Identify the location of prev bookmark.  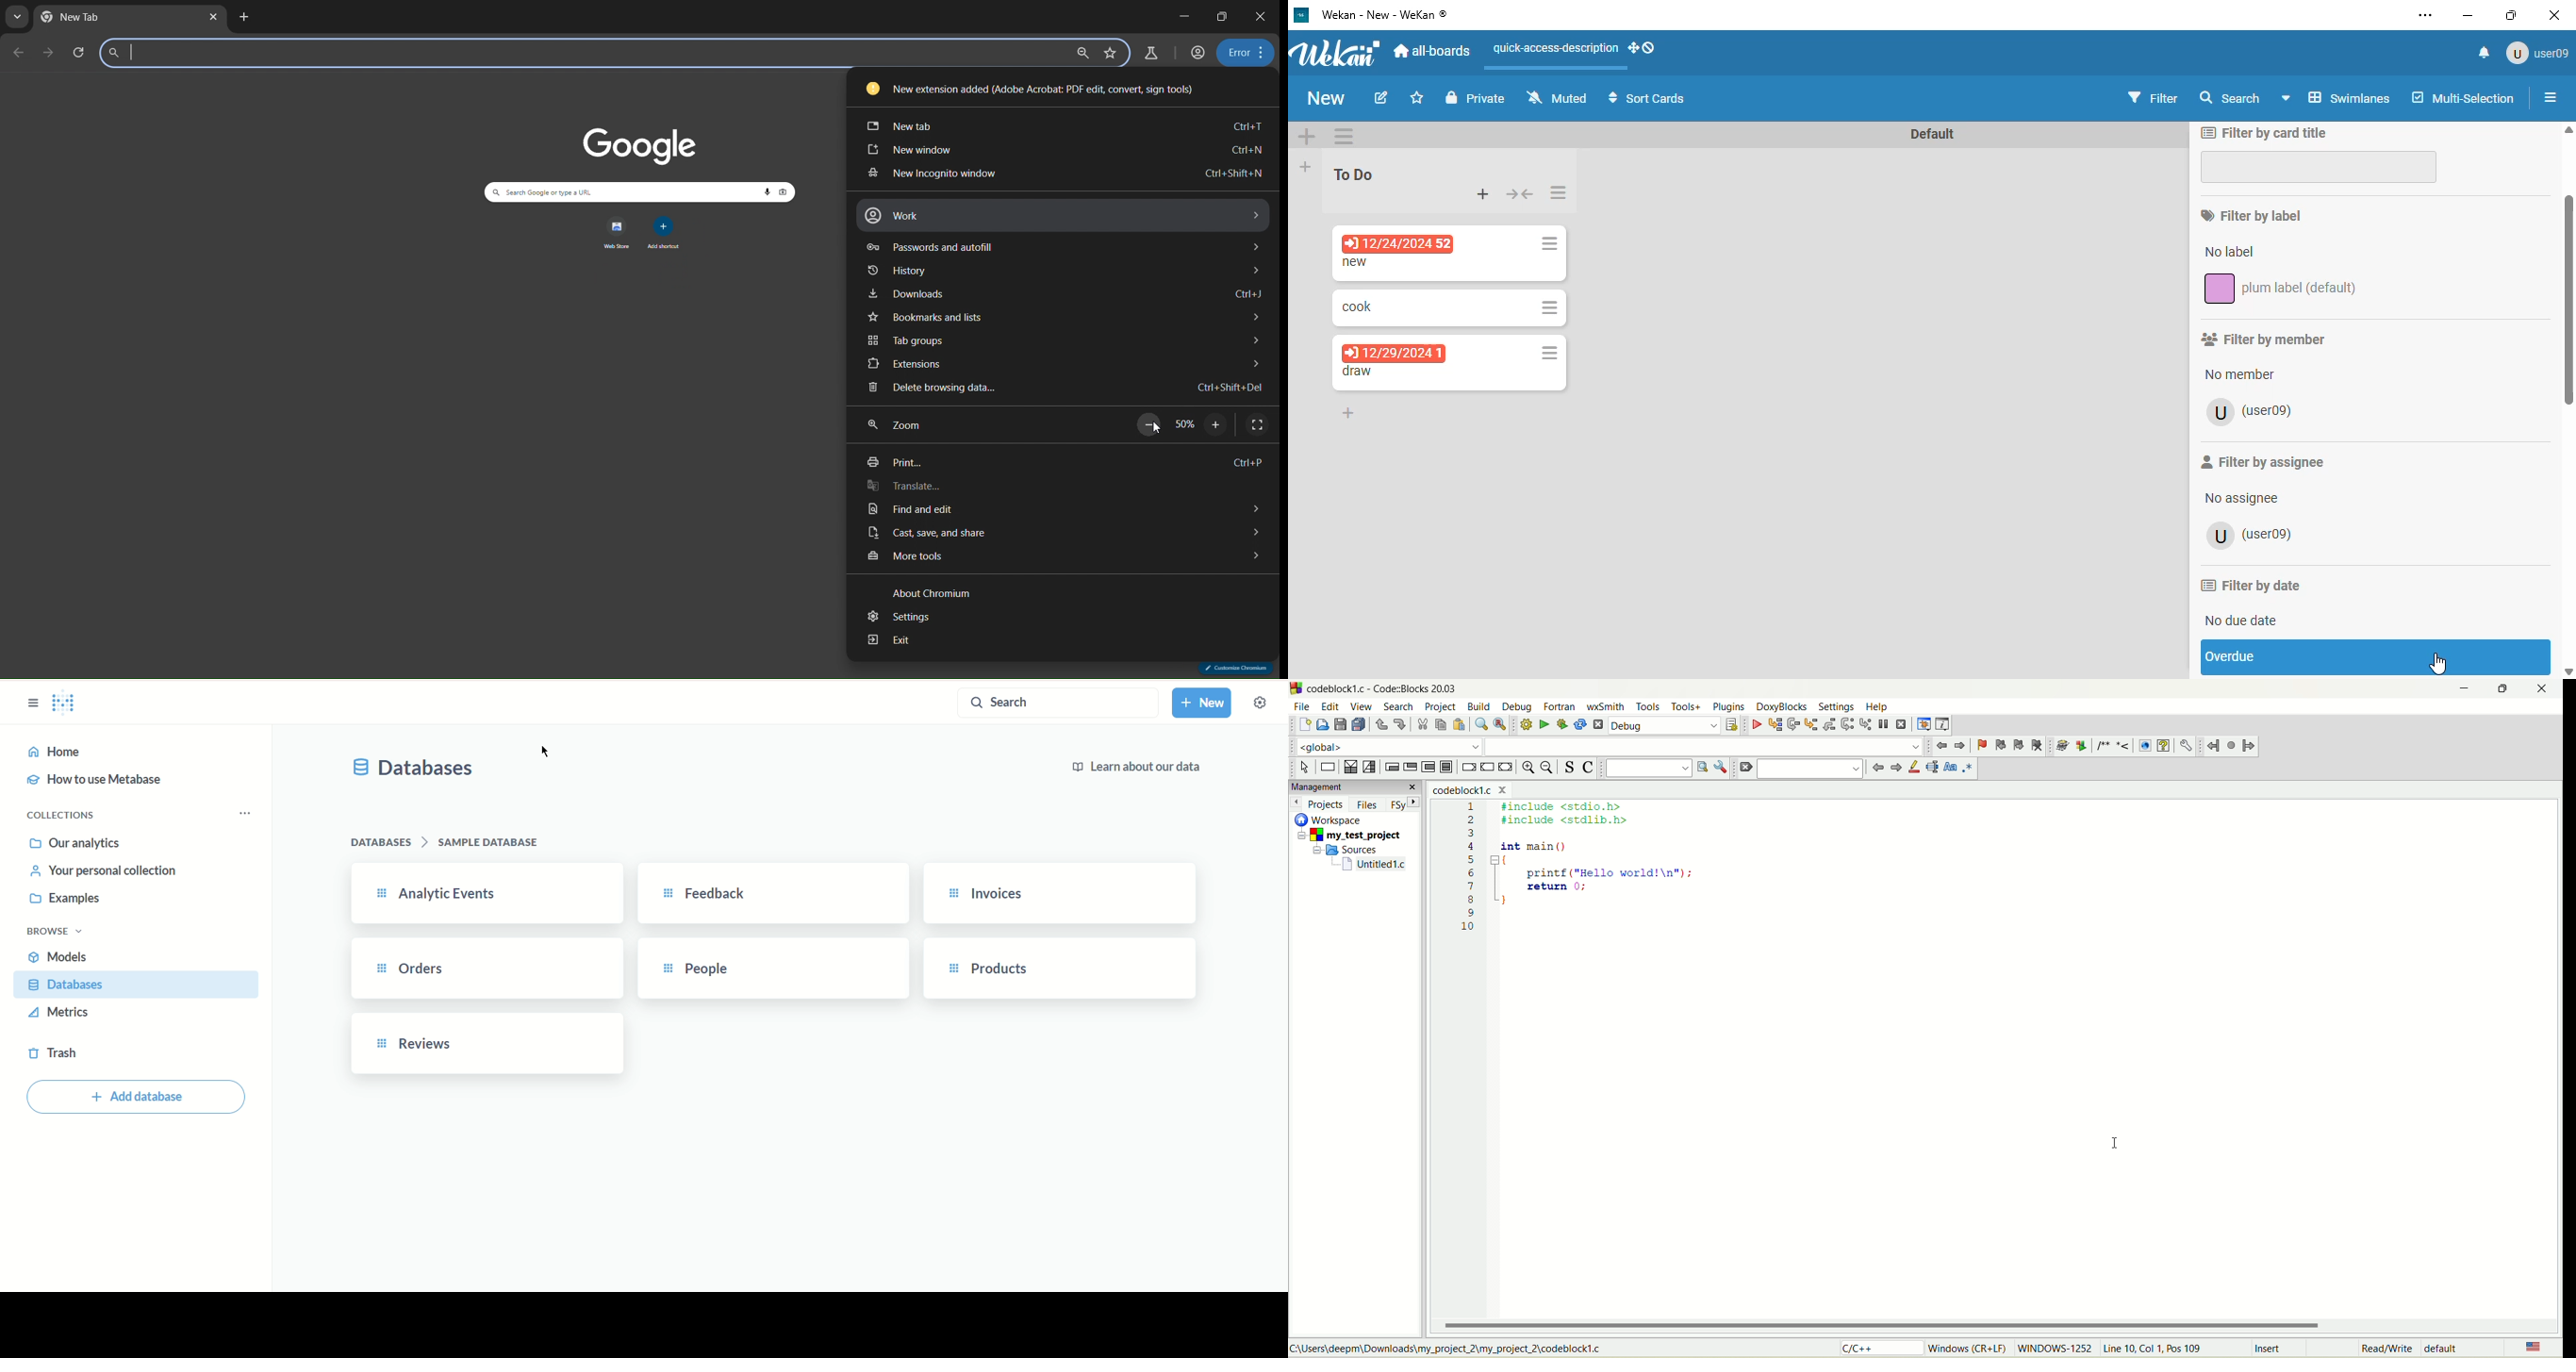
(1998, 744).